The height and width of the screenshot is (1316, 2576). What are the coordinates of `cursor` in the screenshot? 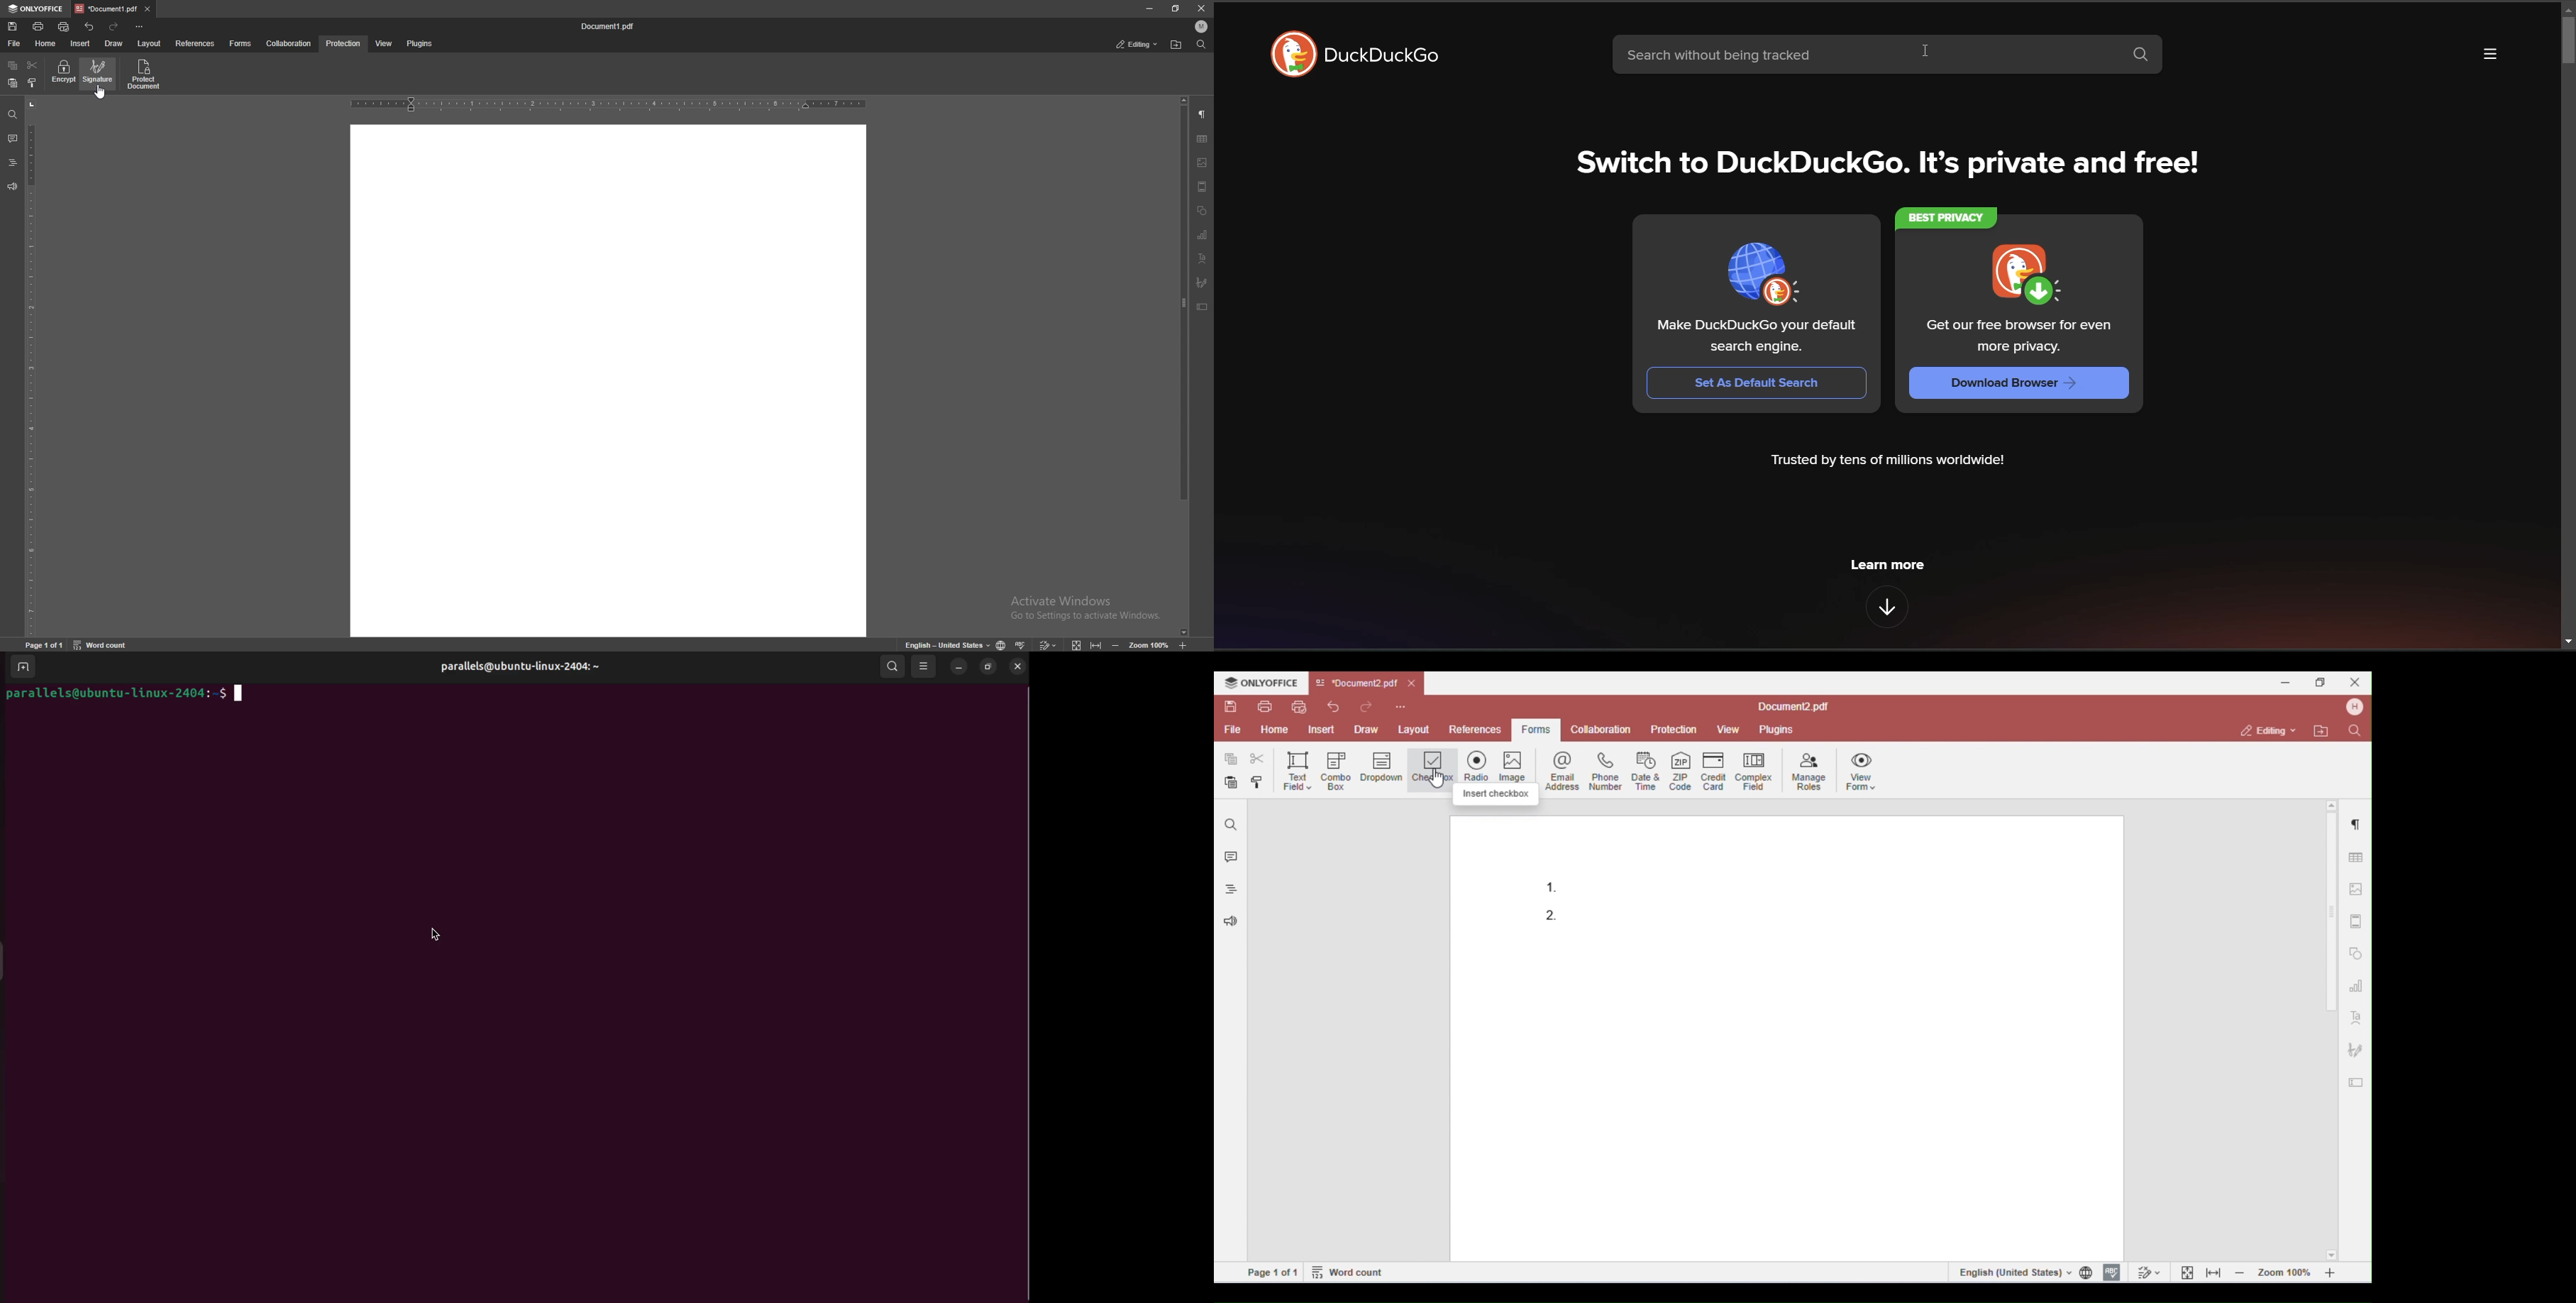 It's located at (438, 932).